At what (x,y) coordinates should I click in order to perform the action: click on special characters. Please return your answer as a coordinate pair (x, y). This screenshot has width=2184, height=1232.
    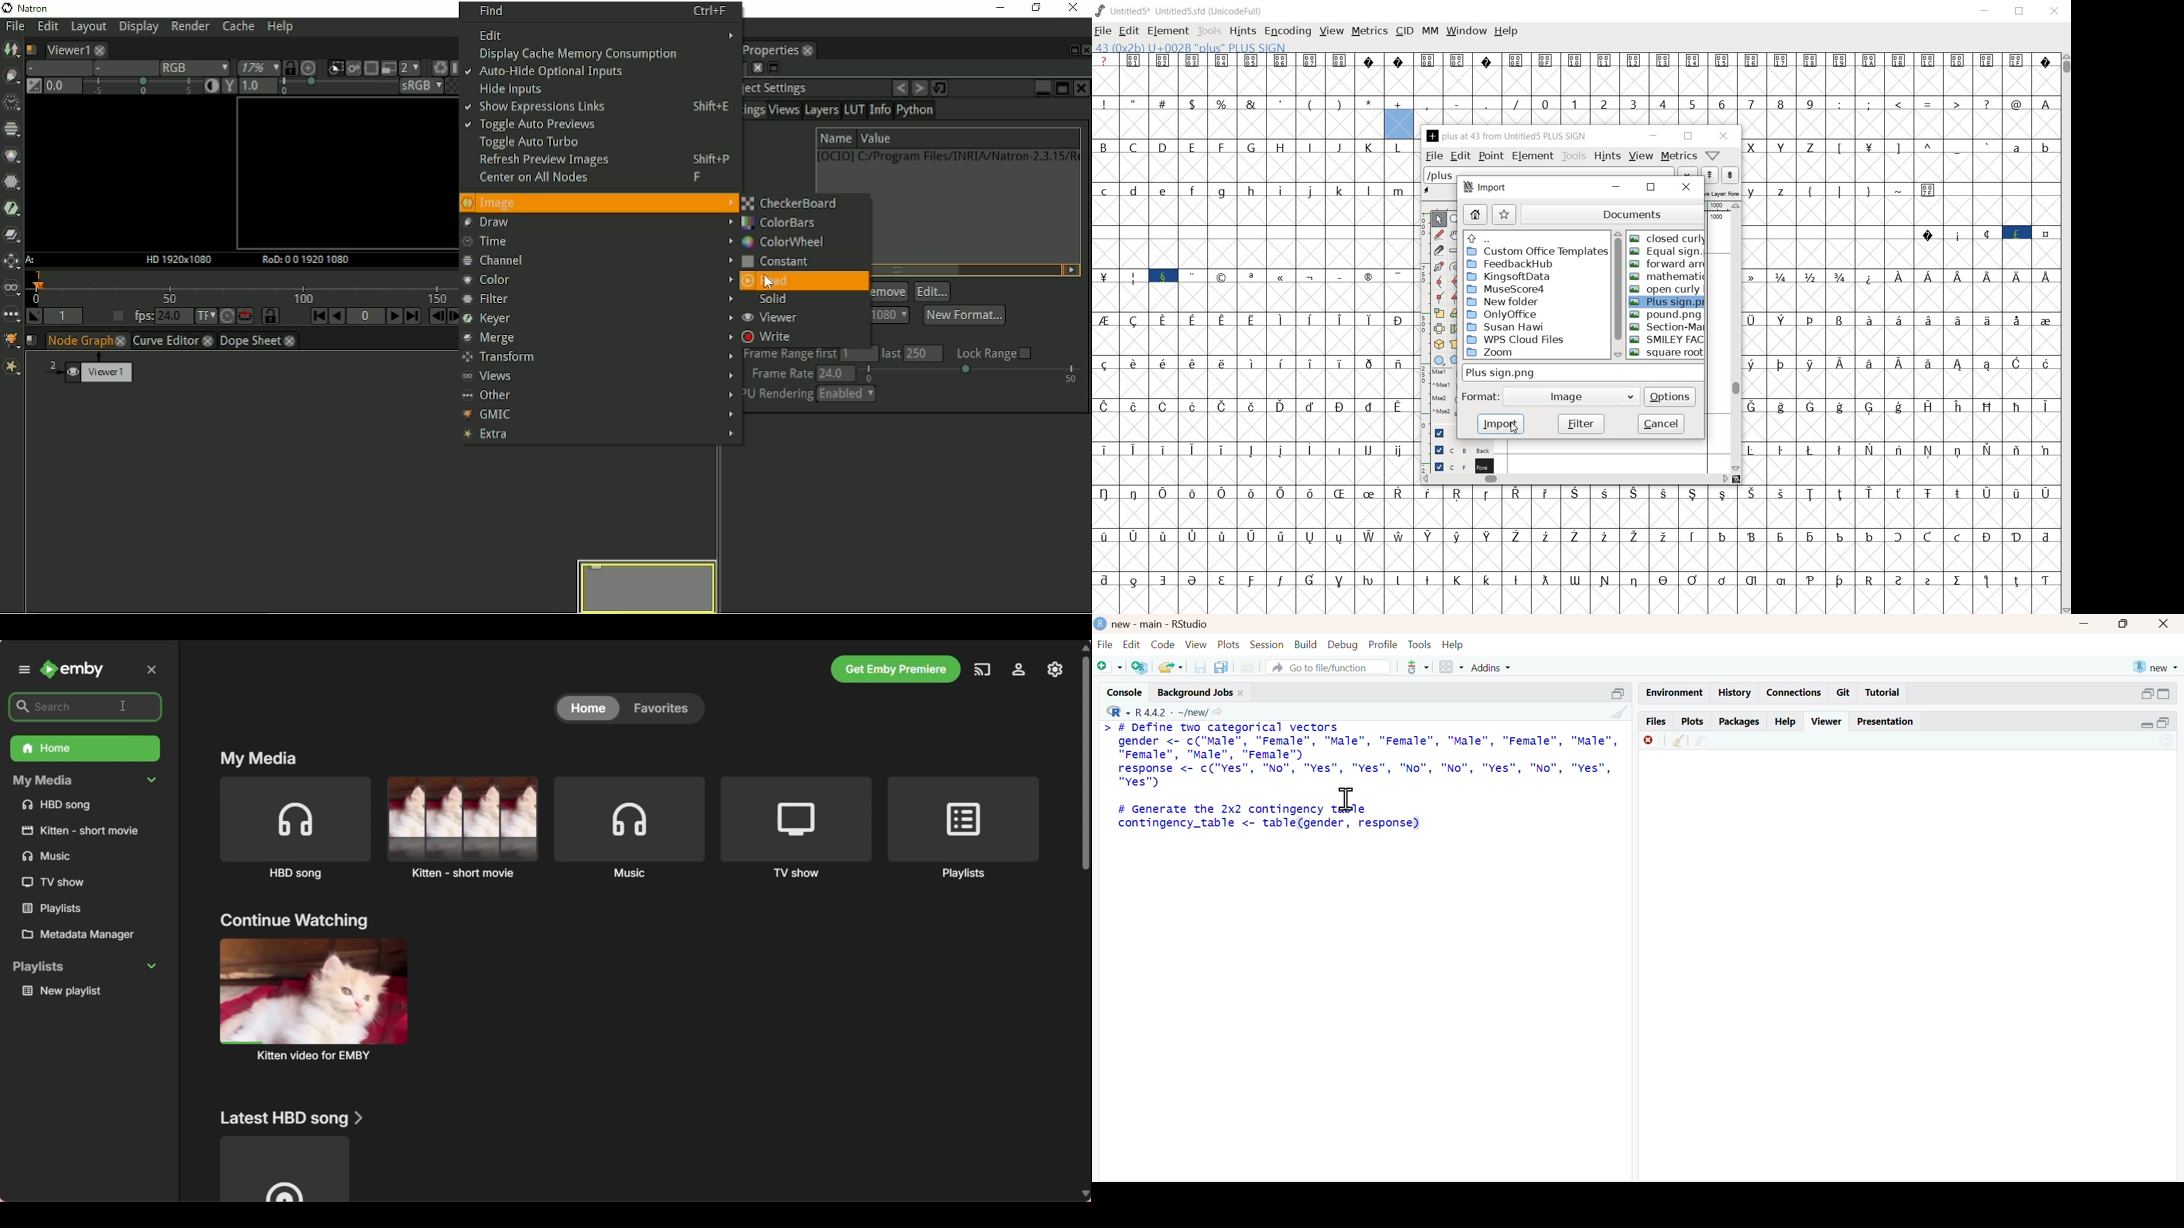
    Looking at the image, I should click on (1475, 112).